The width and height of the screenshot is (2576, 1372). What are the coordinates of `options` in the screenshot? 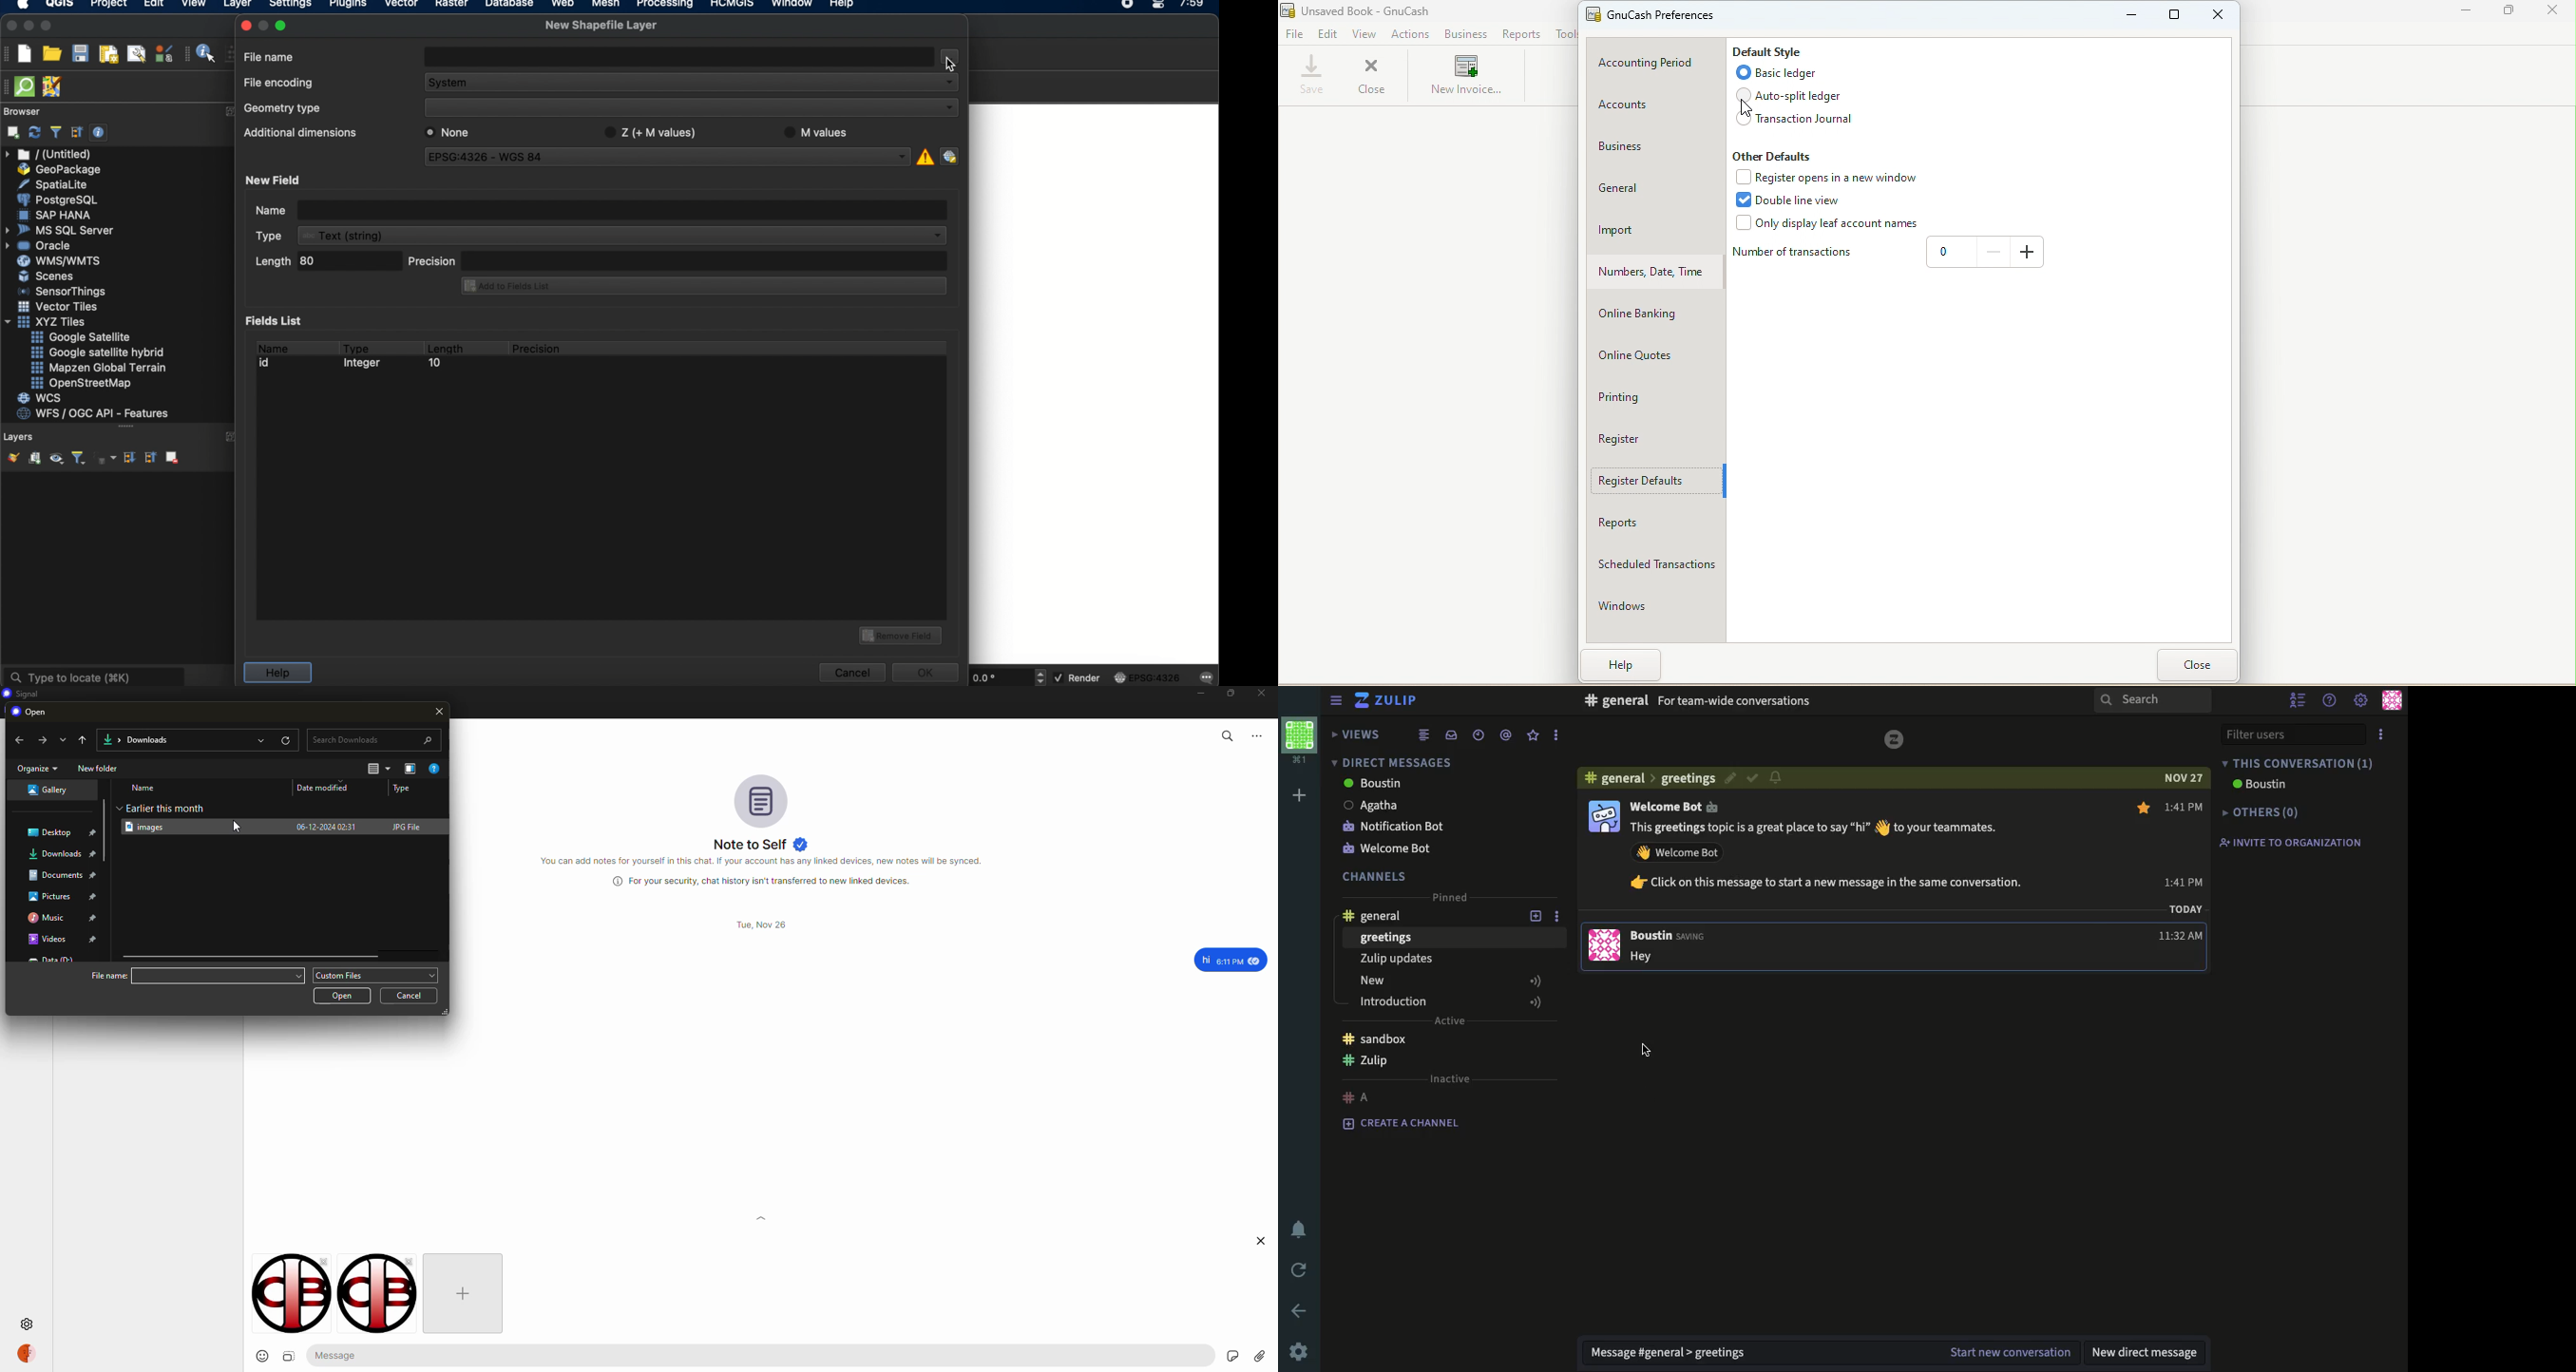 It's located at (1557, 735).